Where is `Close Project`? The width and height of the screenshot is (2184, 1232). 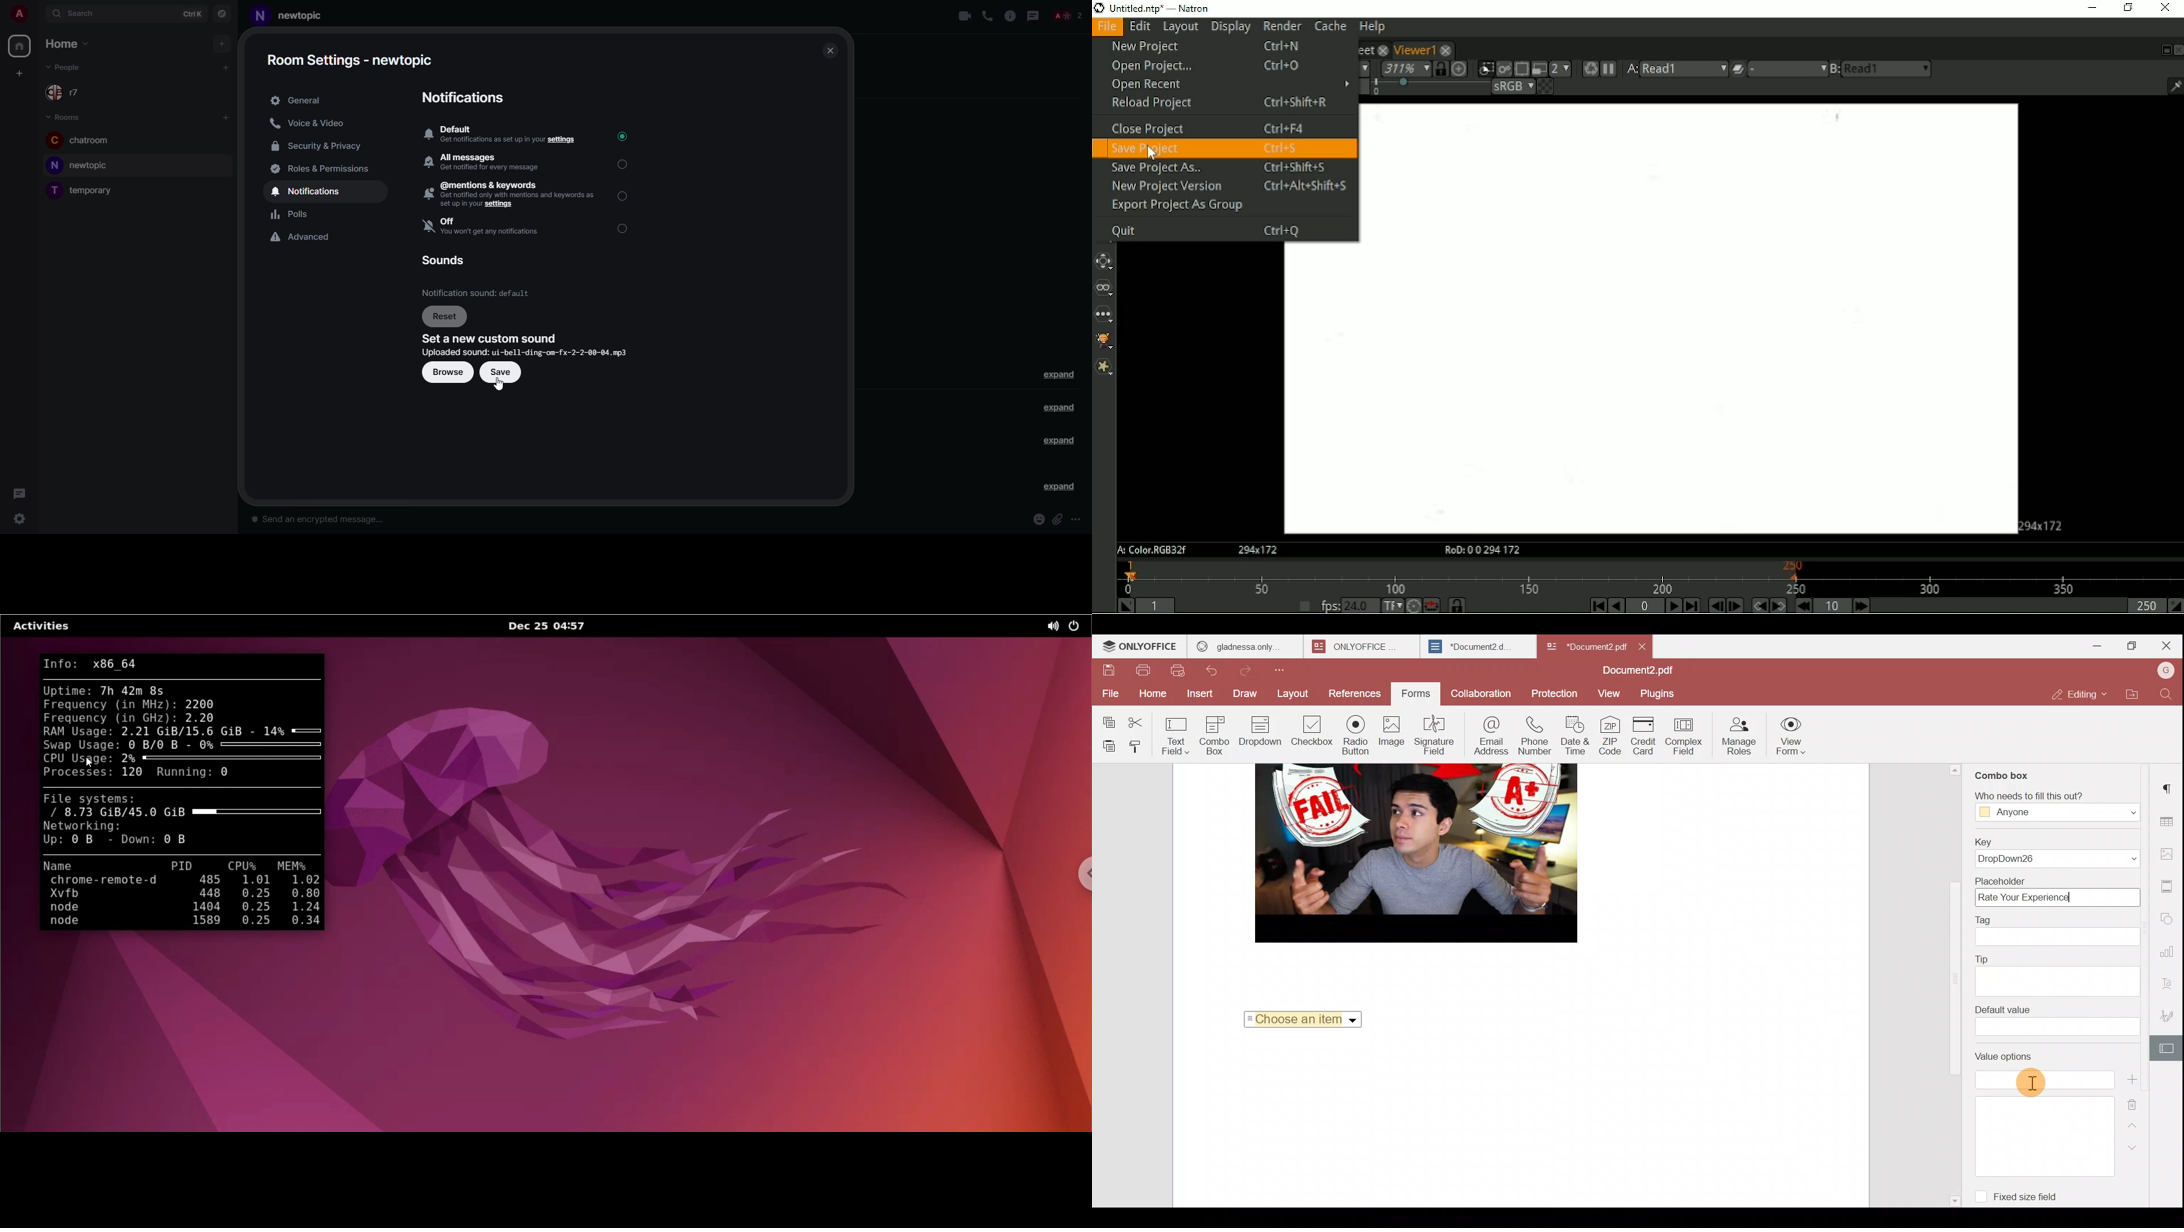
Close Project is located at coordinates (1210, 127).